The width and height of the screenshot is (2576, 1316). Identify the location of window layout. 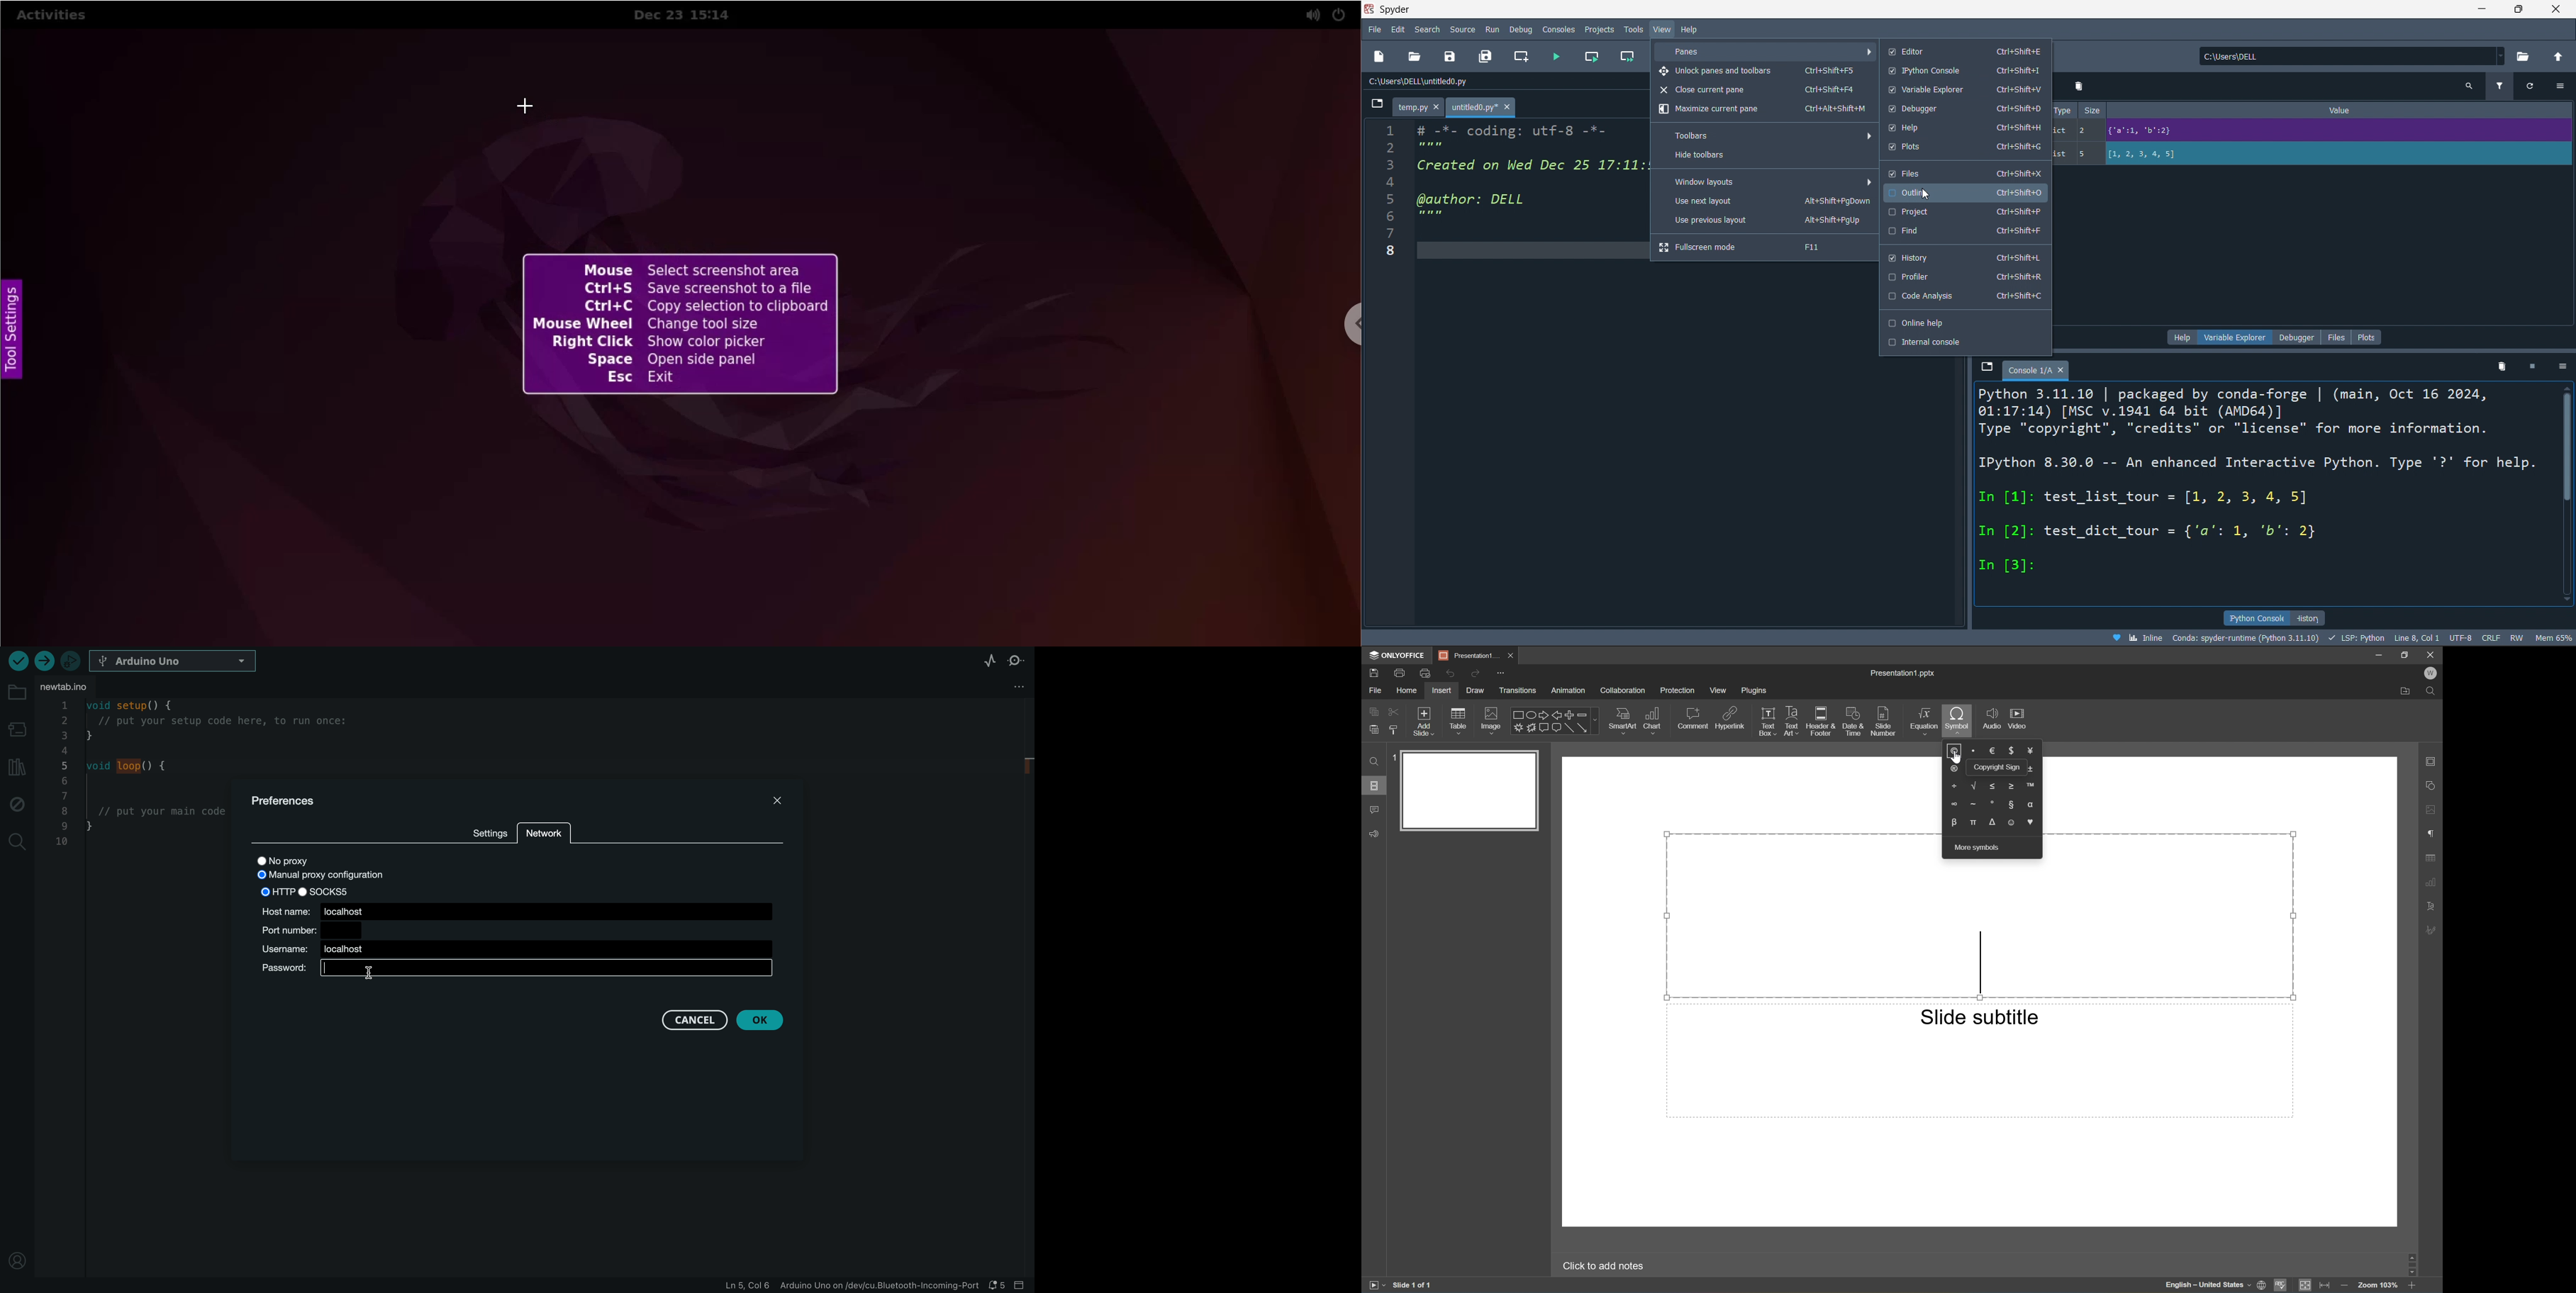
(1764, 181).